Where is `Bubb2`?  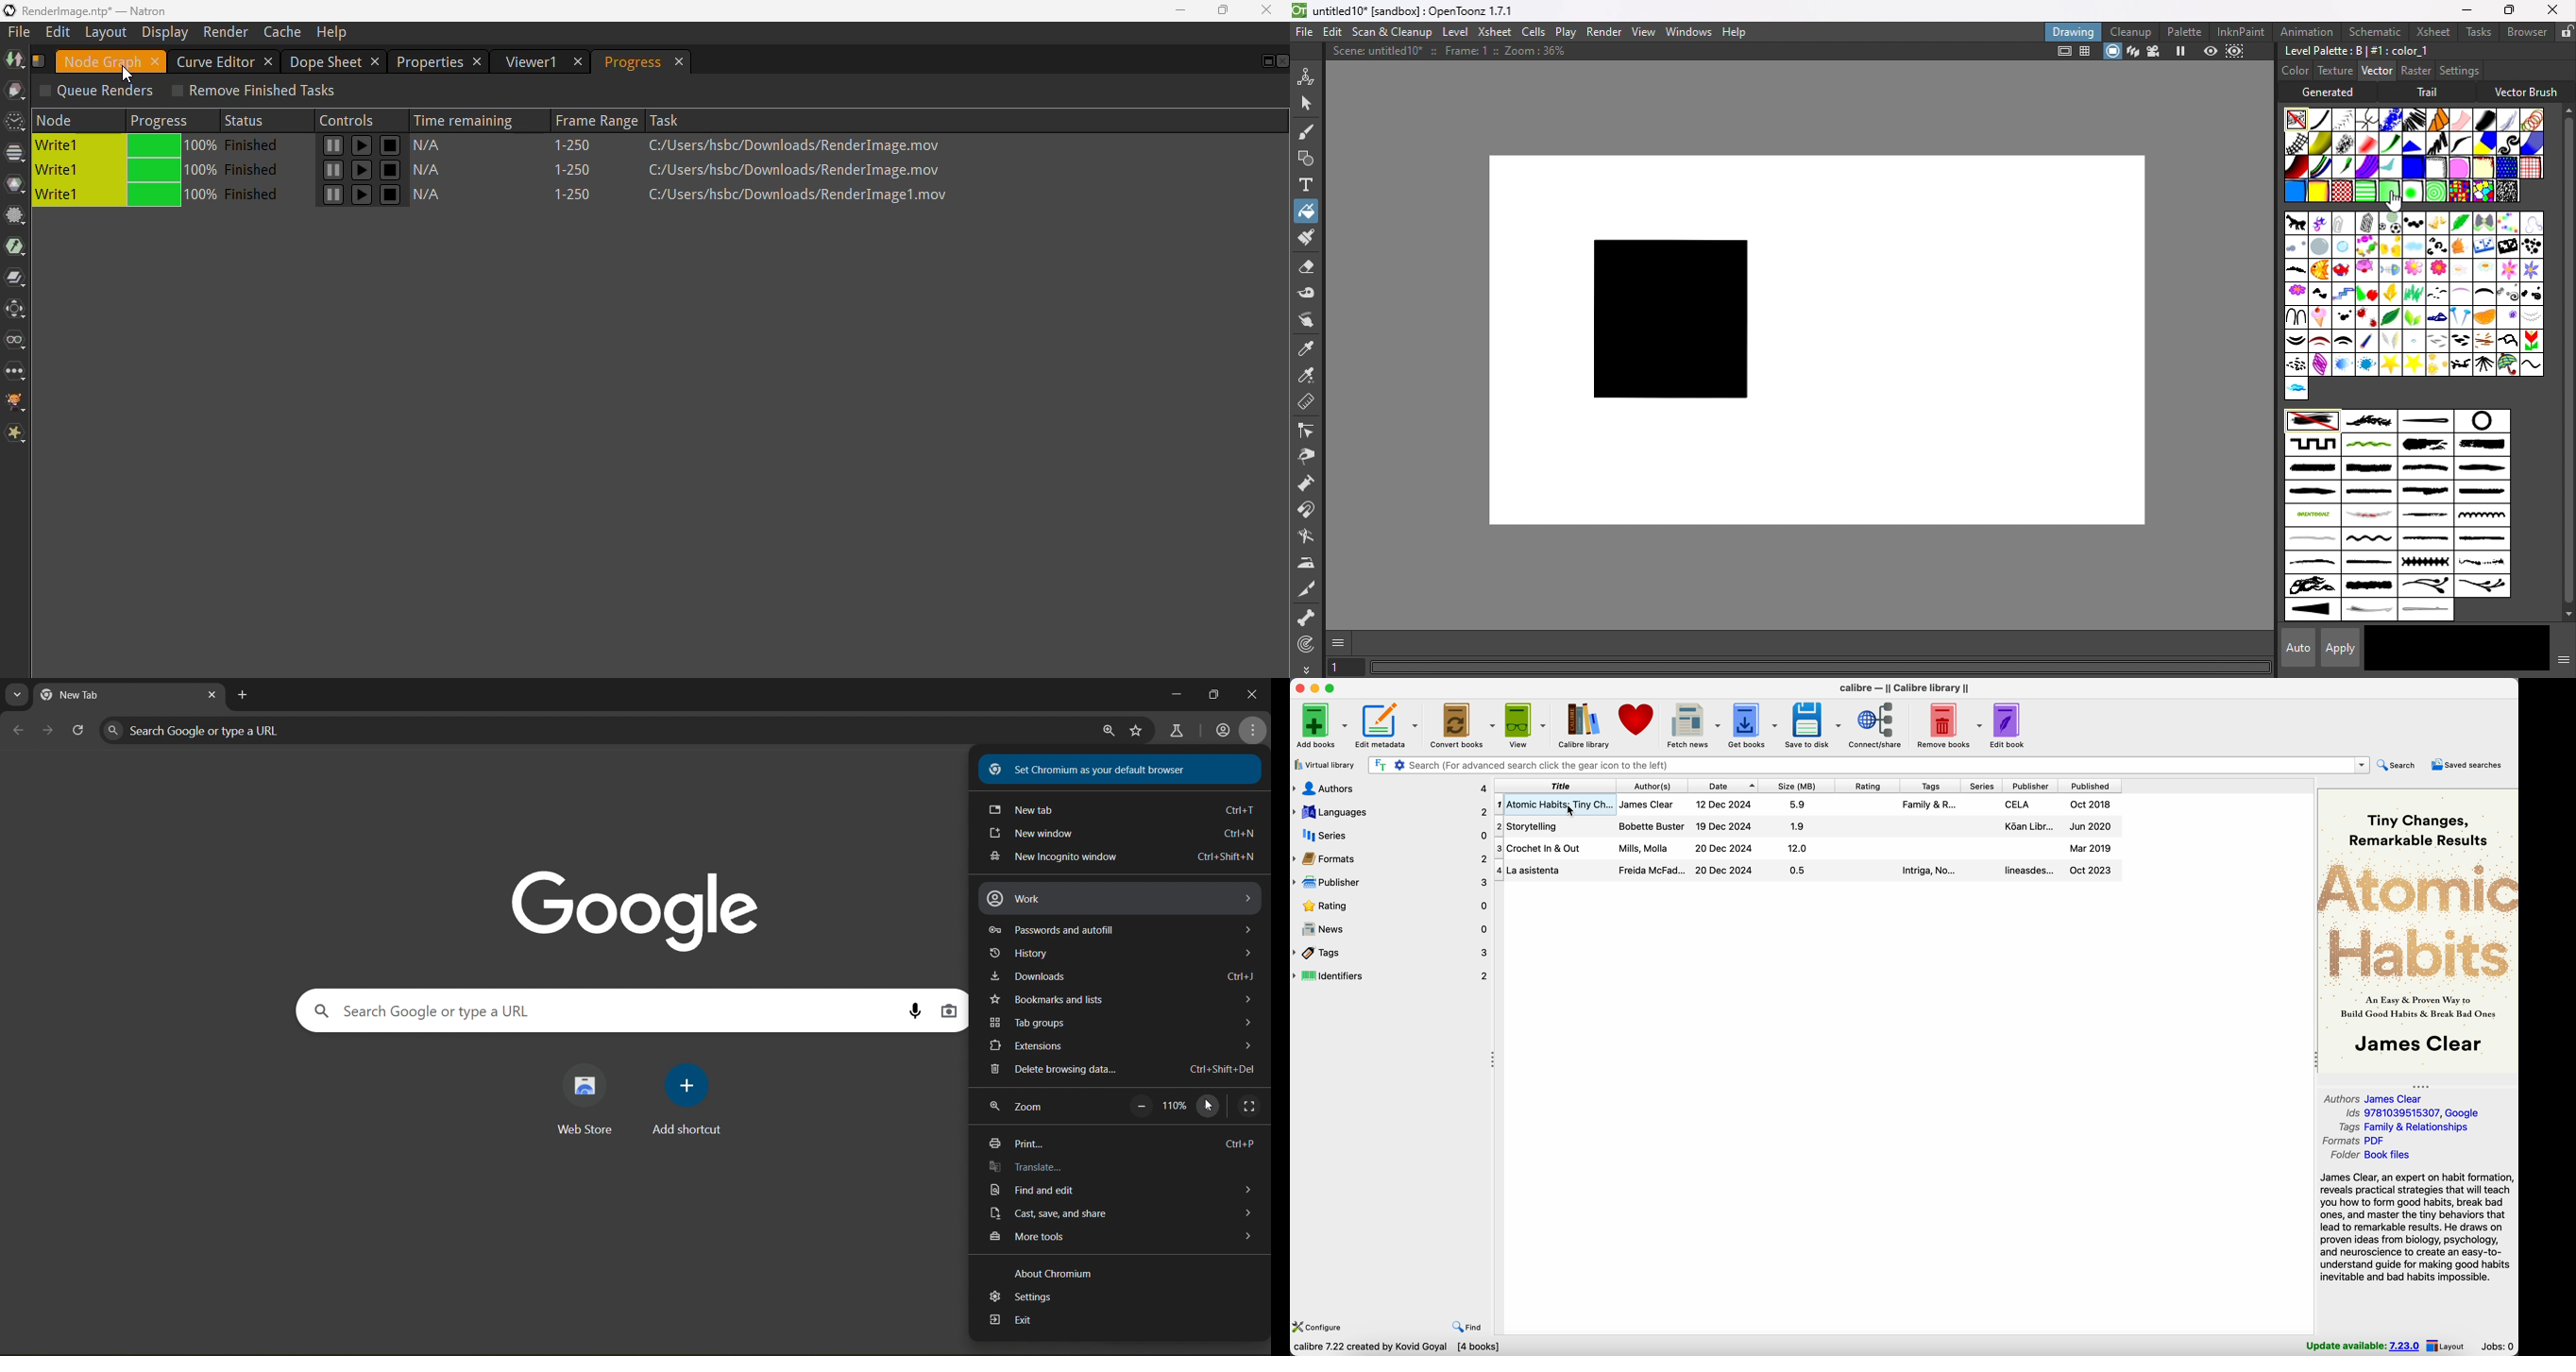 Bubb2 is located at coordinates (2344, 247).